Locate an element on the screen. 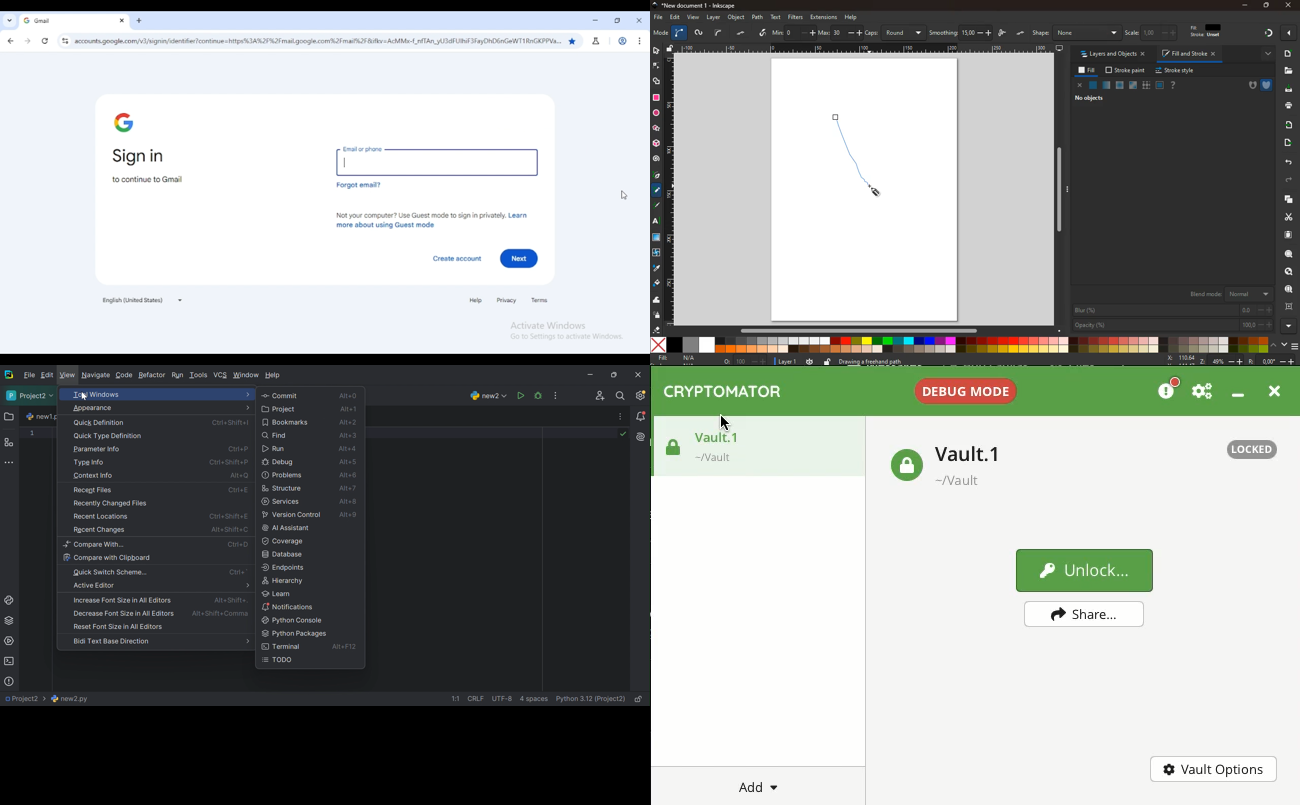 Image resolution: width=1316 pixels, height=812 pixels. Share. is located at coordinates (1086, 614).